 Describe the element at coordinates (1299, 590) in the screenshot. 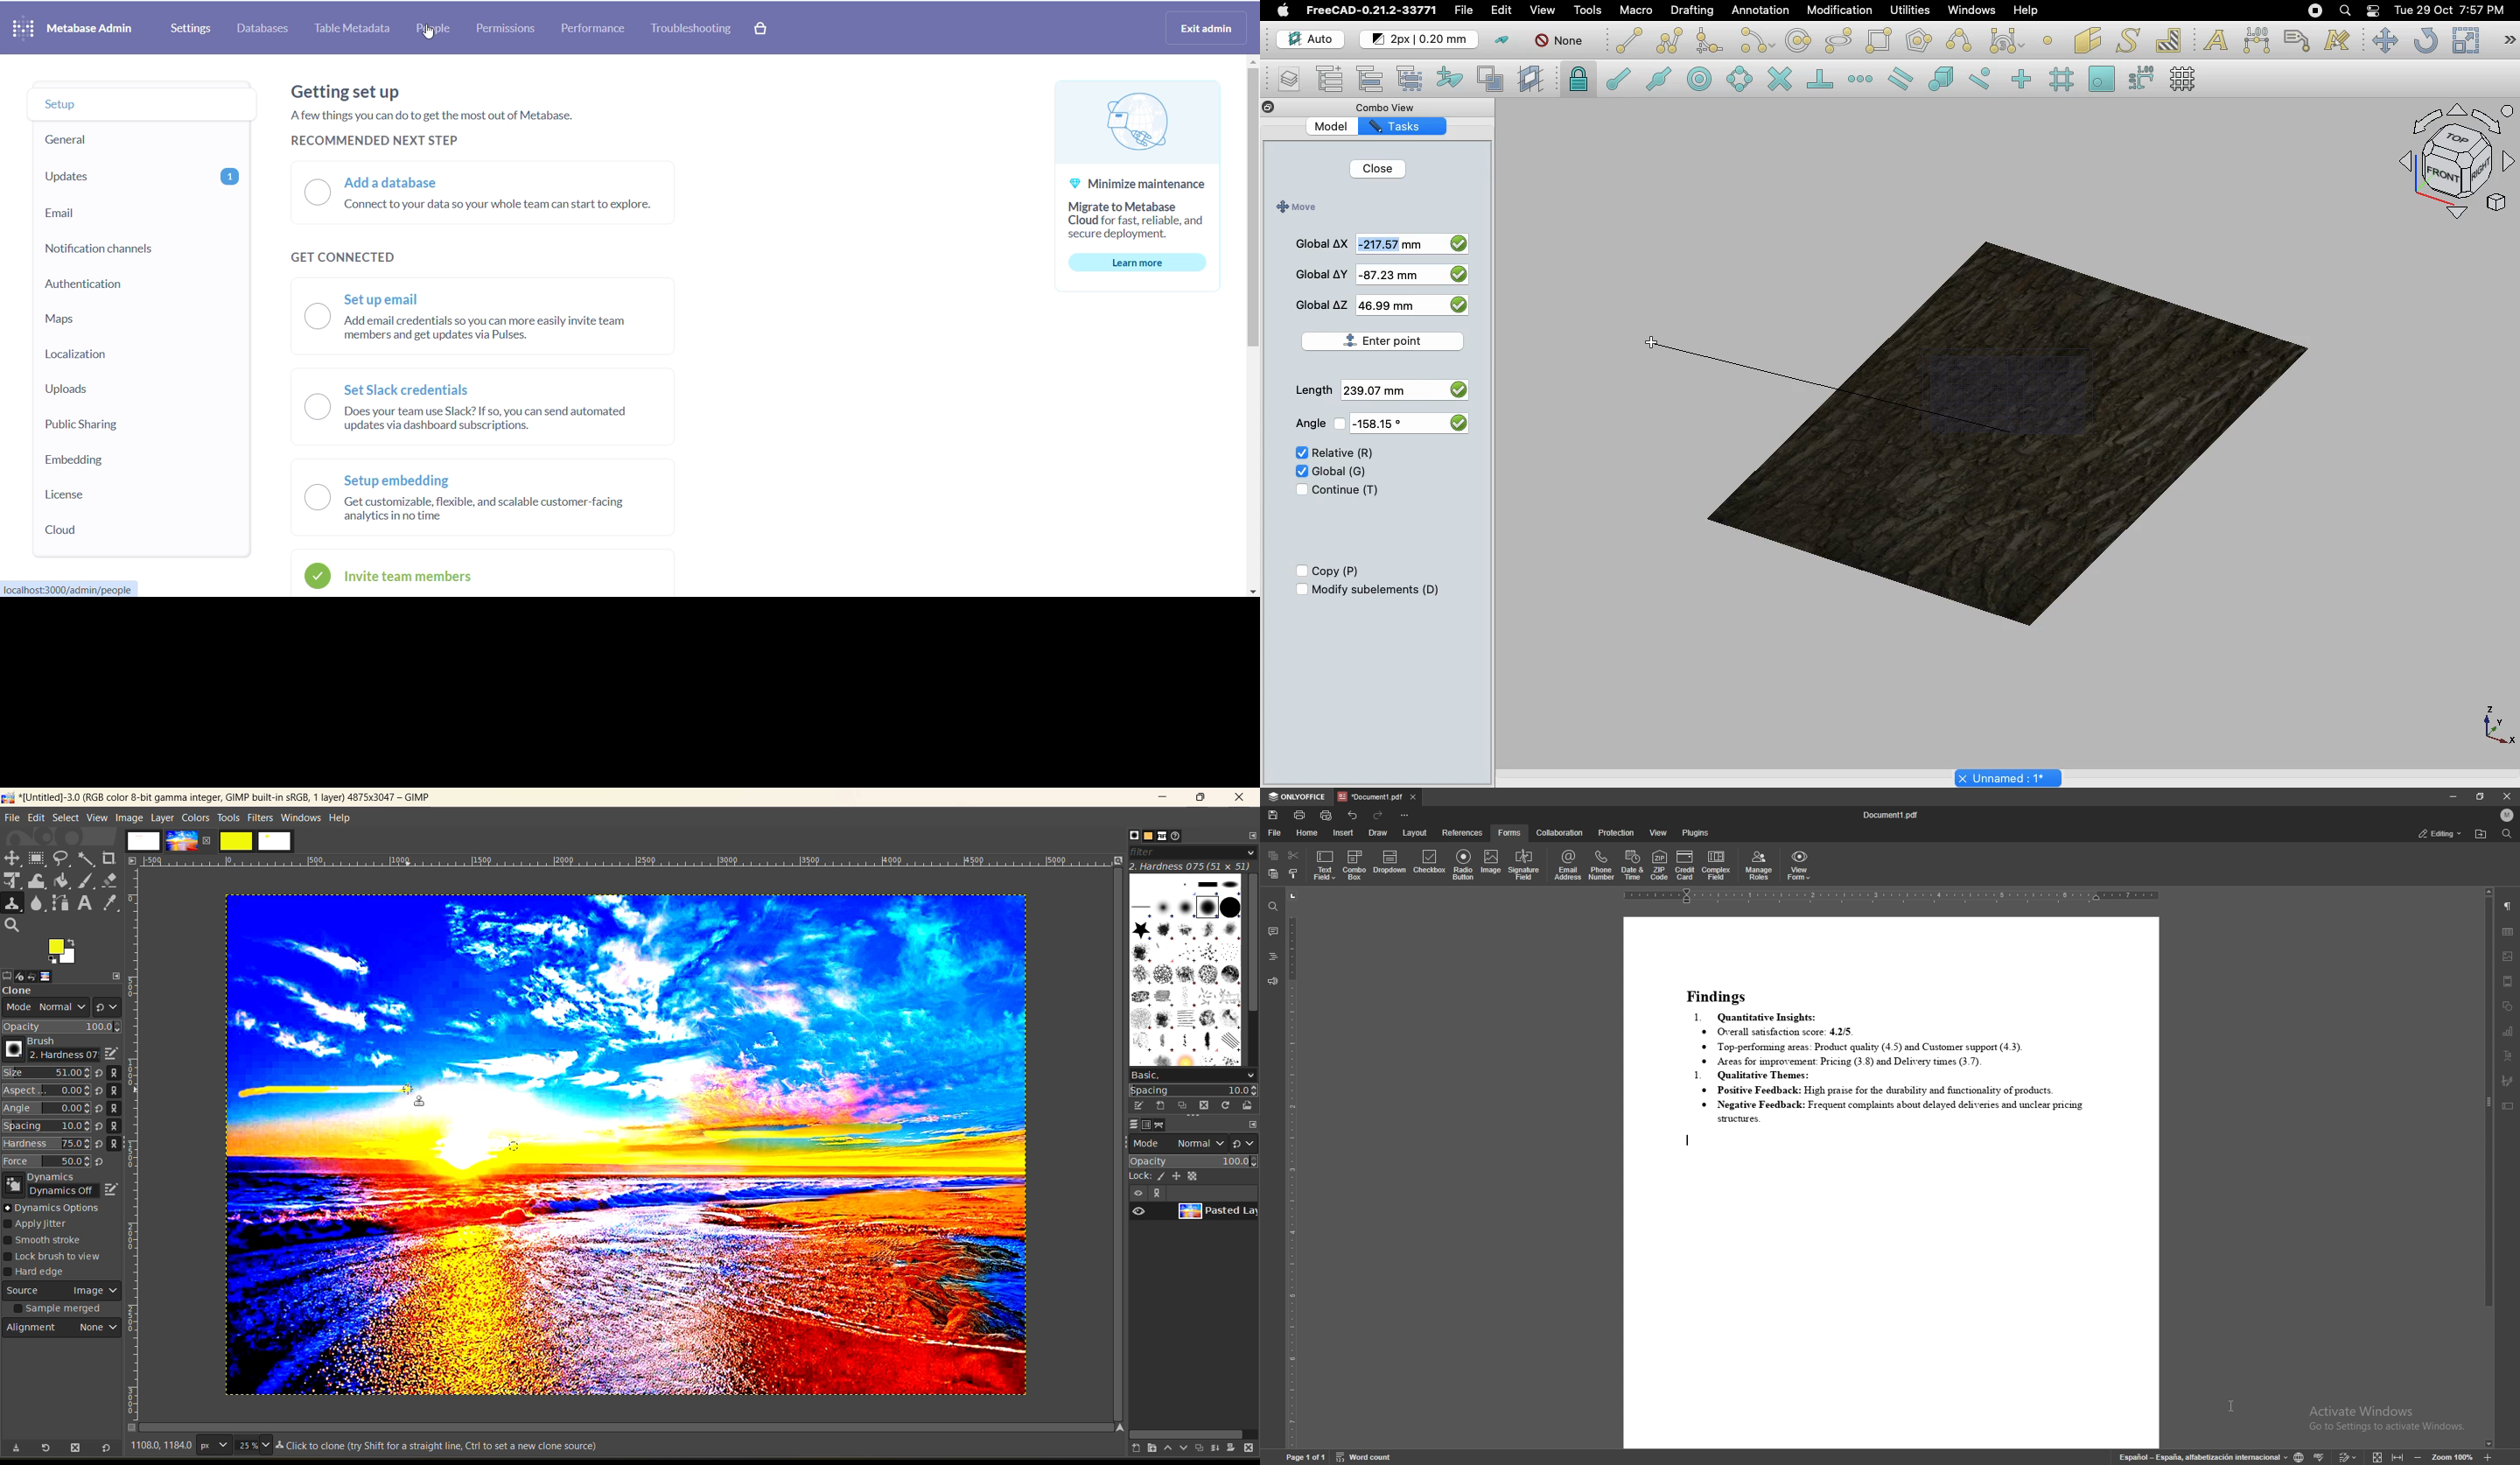

I see `Checkbox` at that location.